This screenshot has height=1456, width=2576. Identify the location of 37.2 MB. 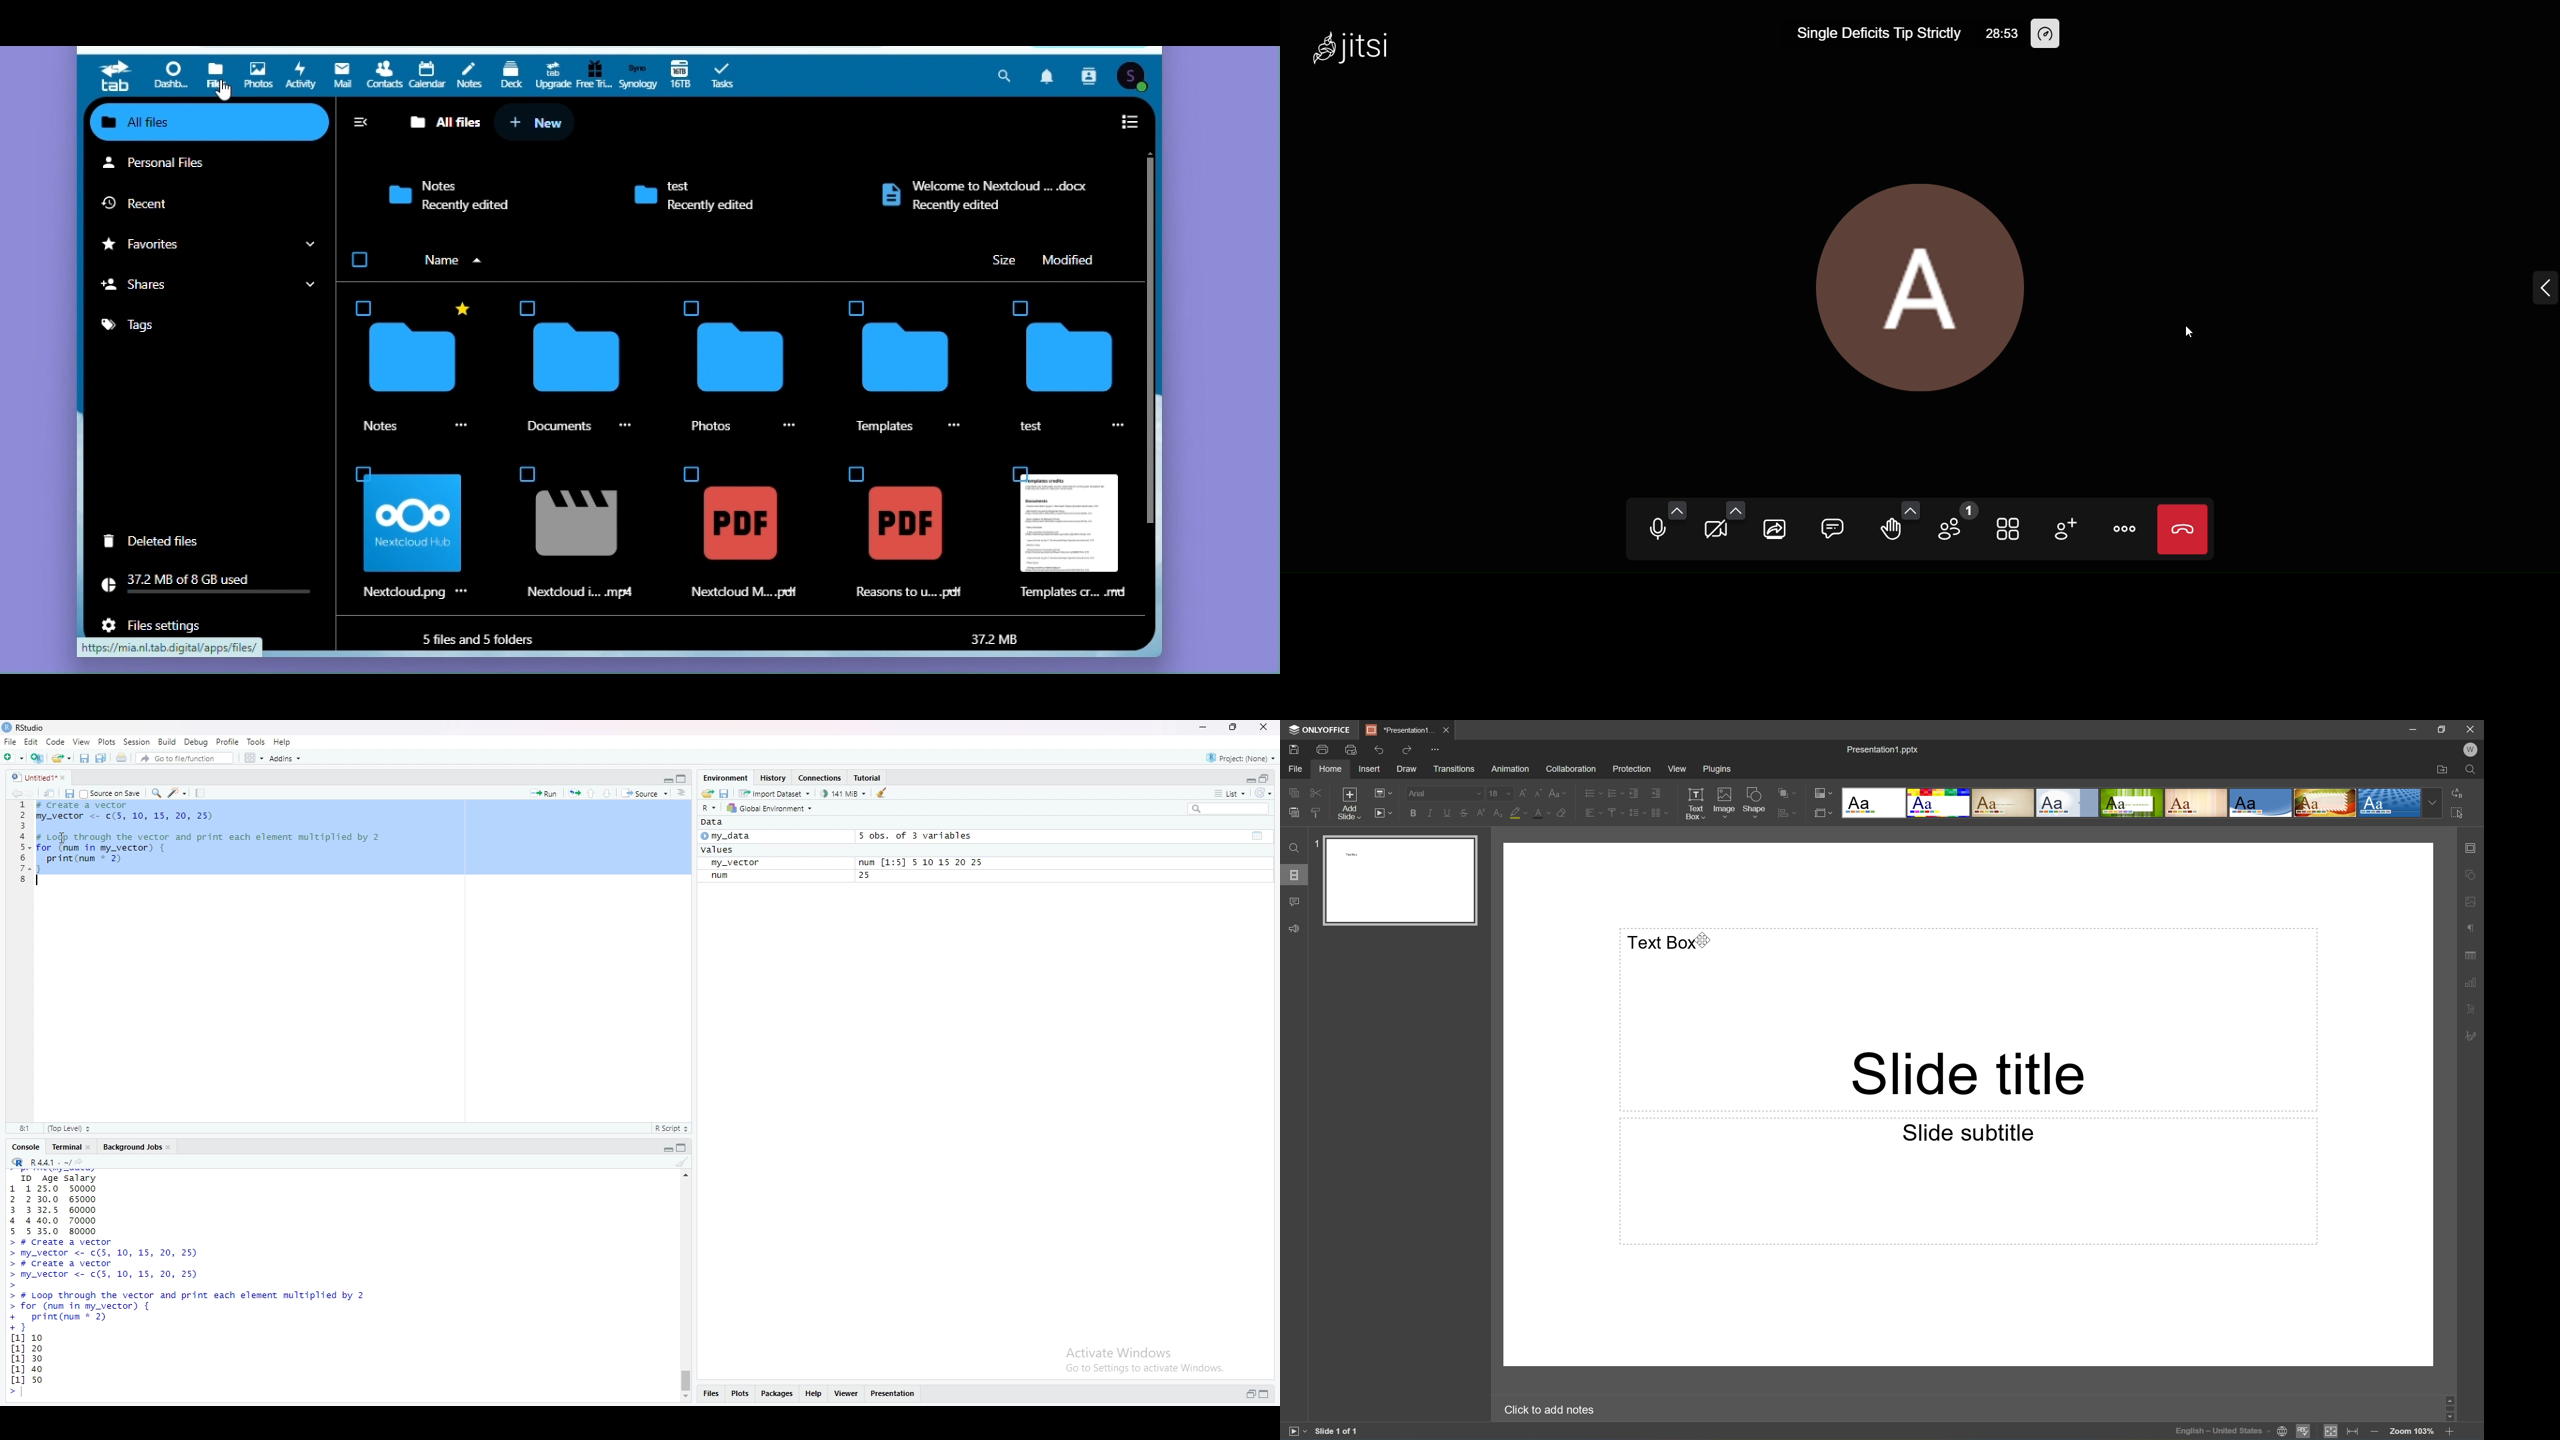
(1001, 640).